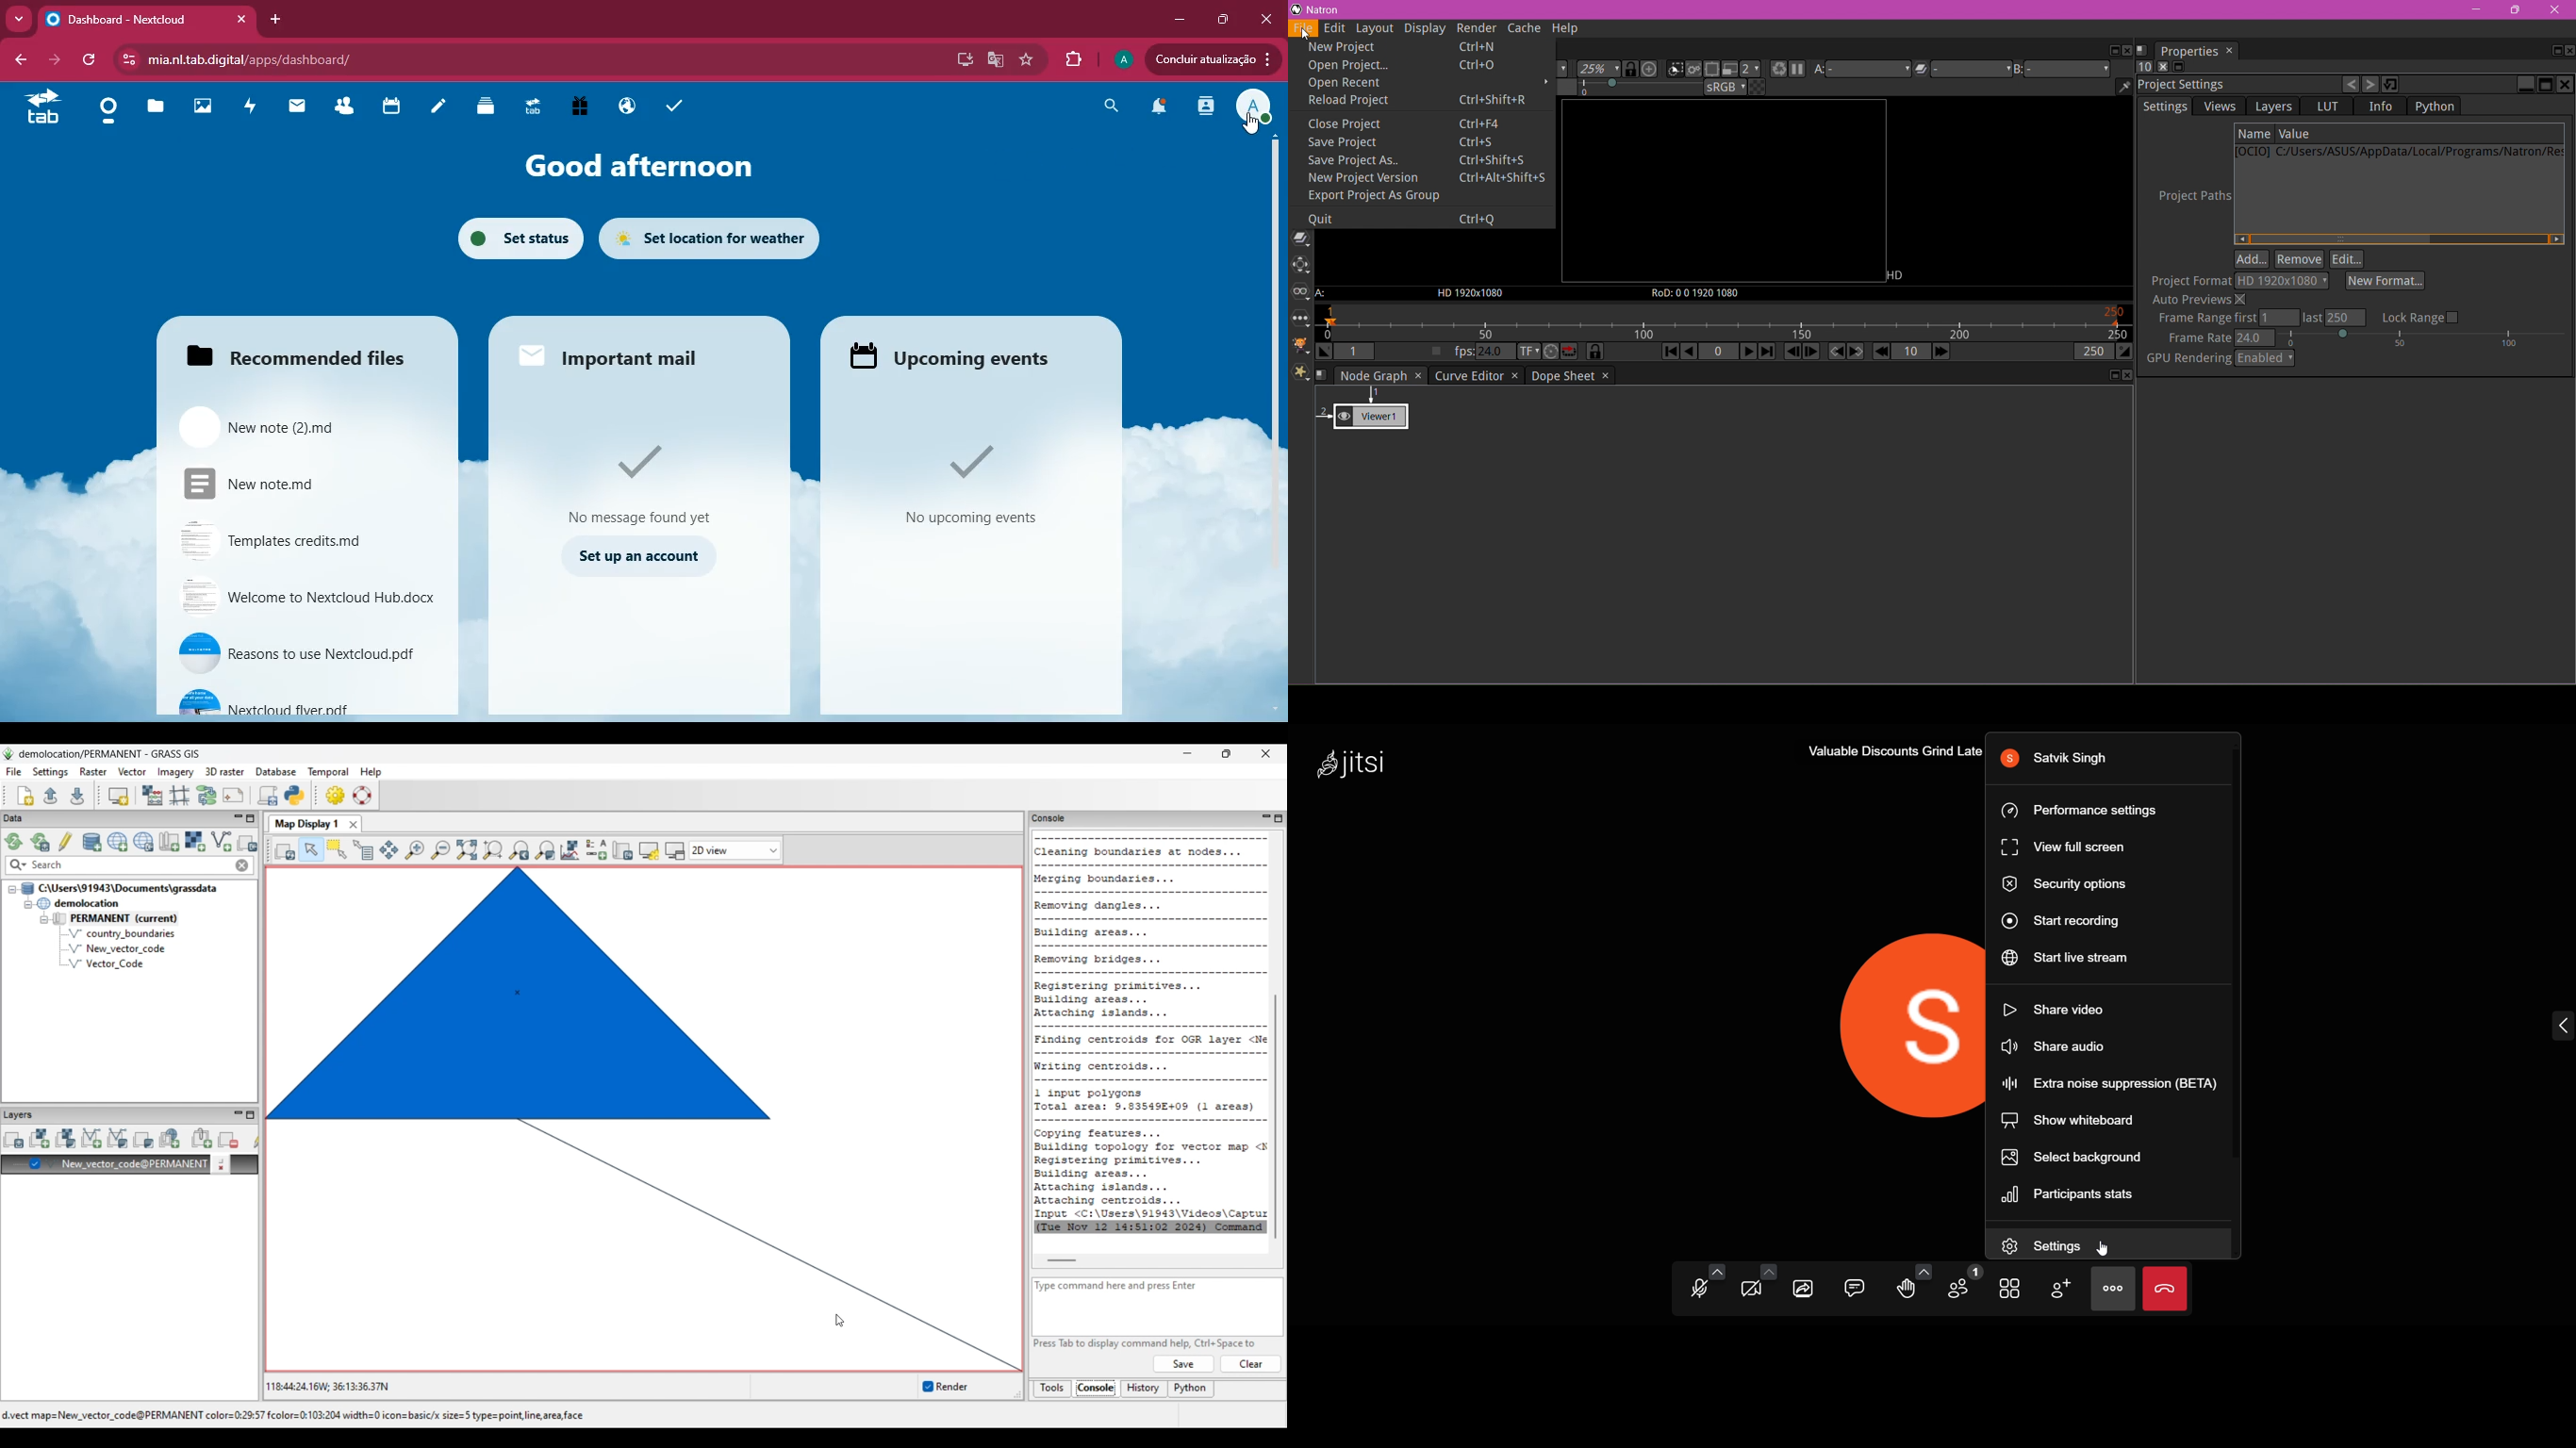 This screenshot has height=1456, width=2576. I want to click on set status, so click(512, 237).